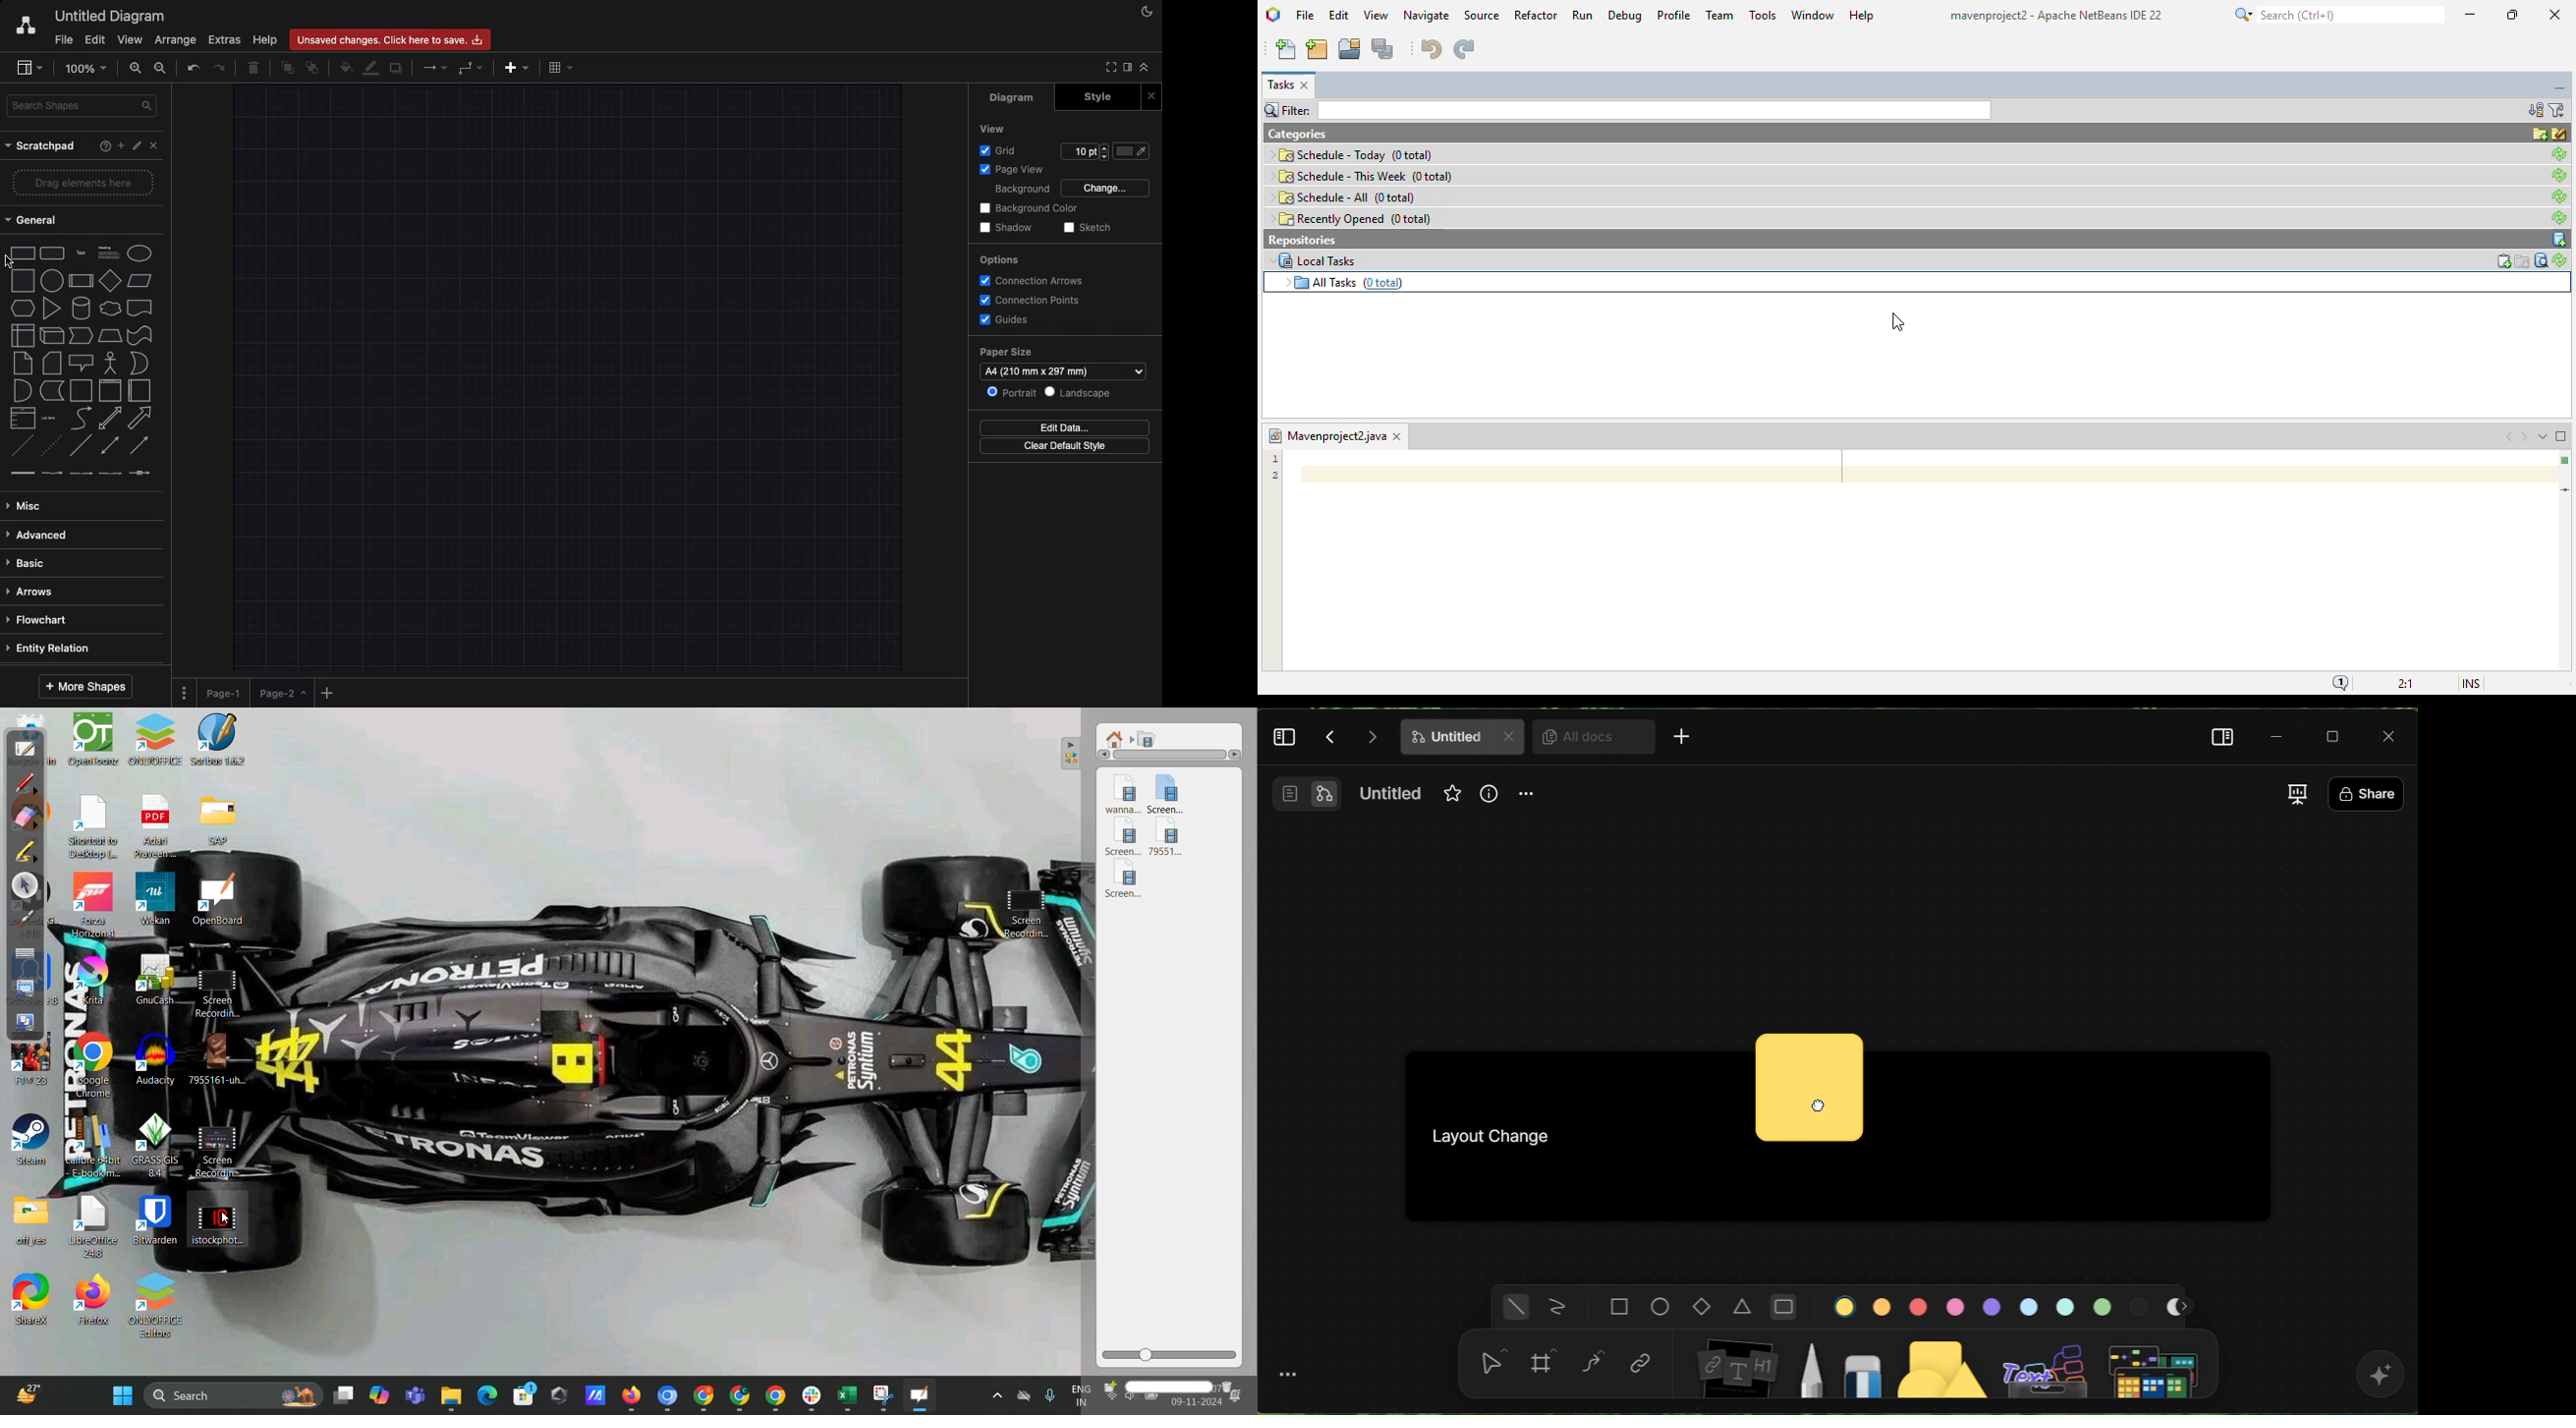 The image size is (2576, 1428). I want to click on Edit, so click(94, 39).